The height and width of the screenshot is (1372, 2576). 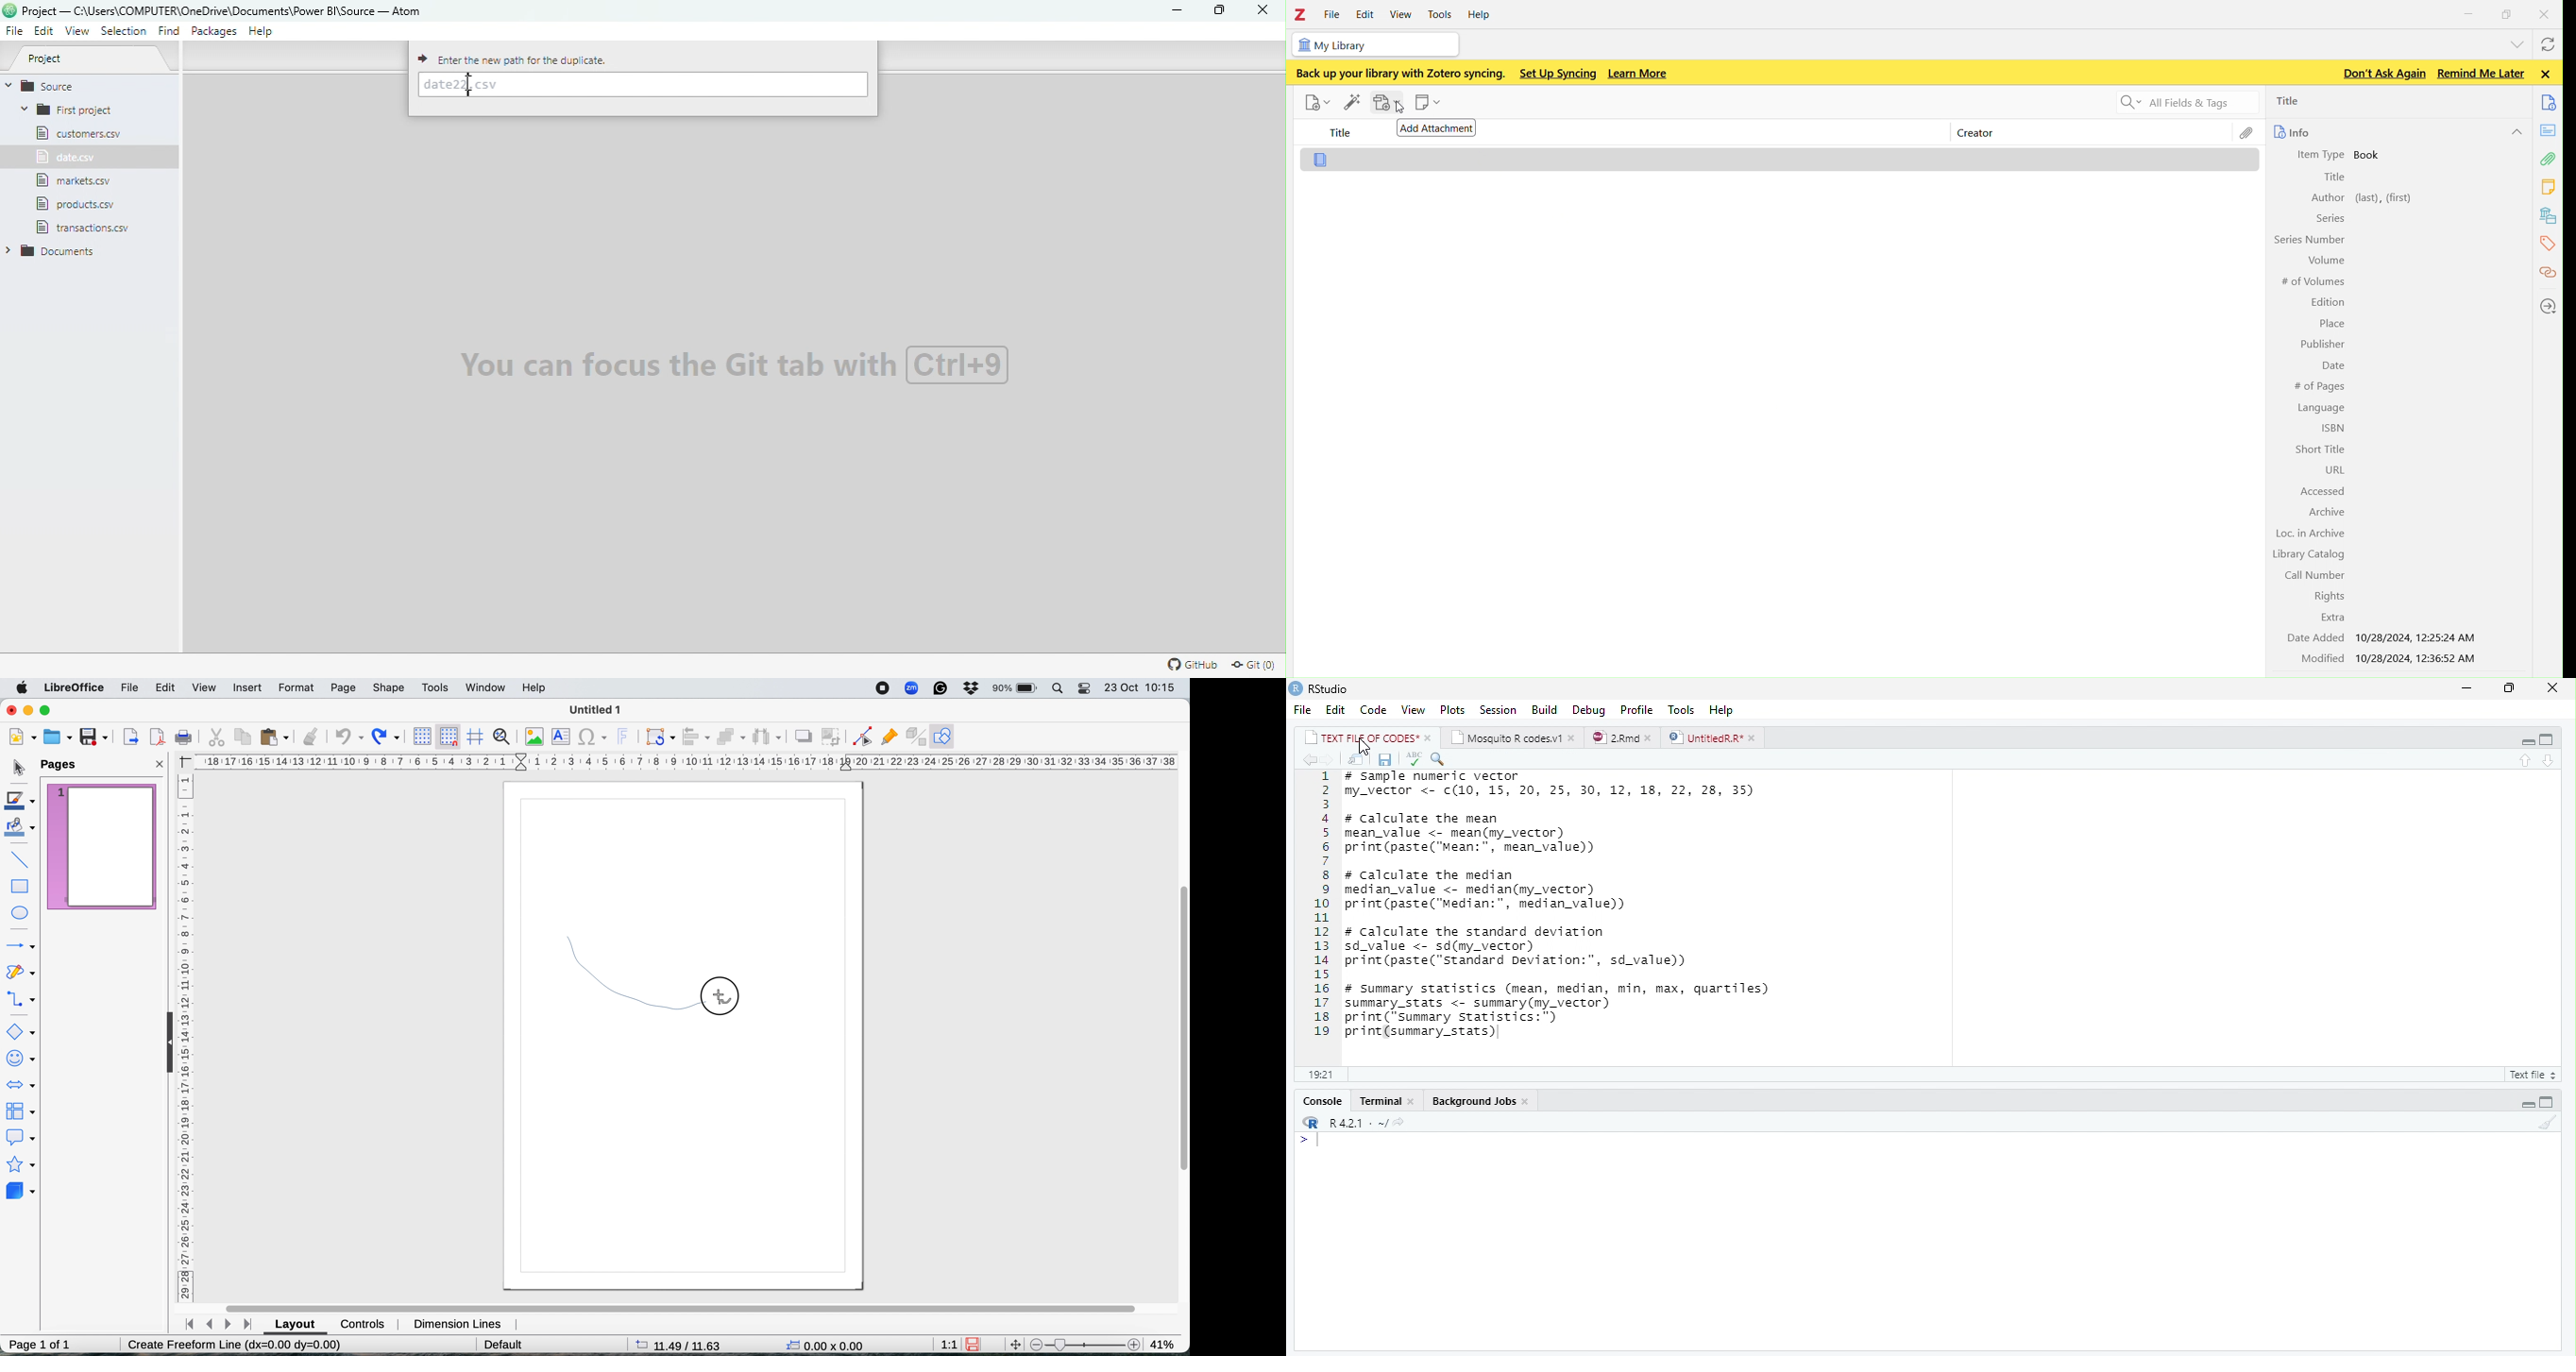 What do you see at coordinates (53, 250) in the screenshot?
I see `Folder` at bounding box center [53, 250].